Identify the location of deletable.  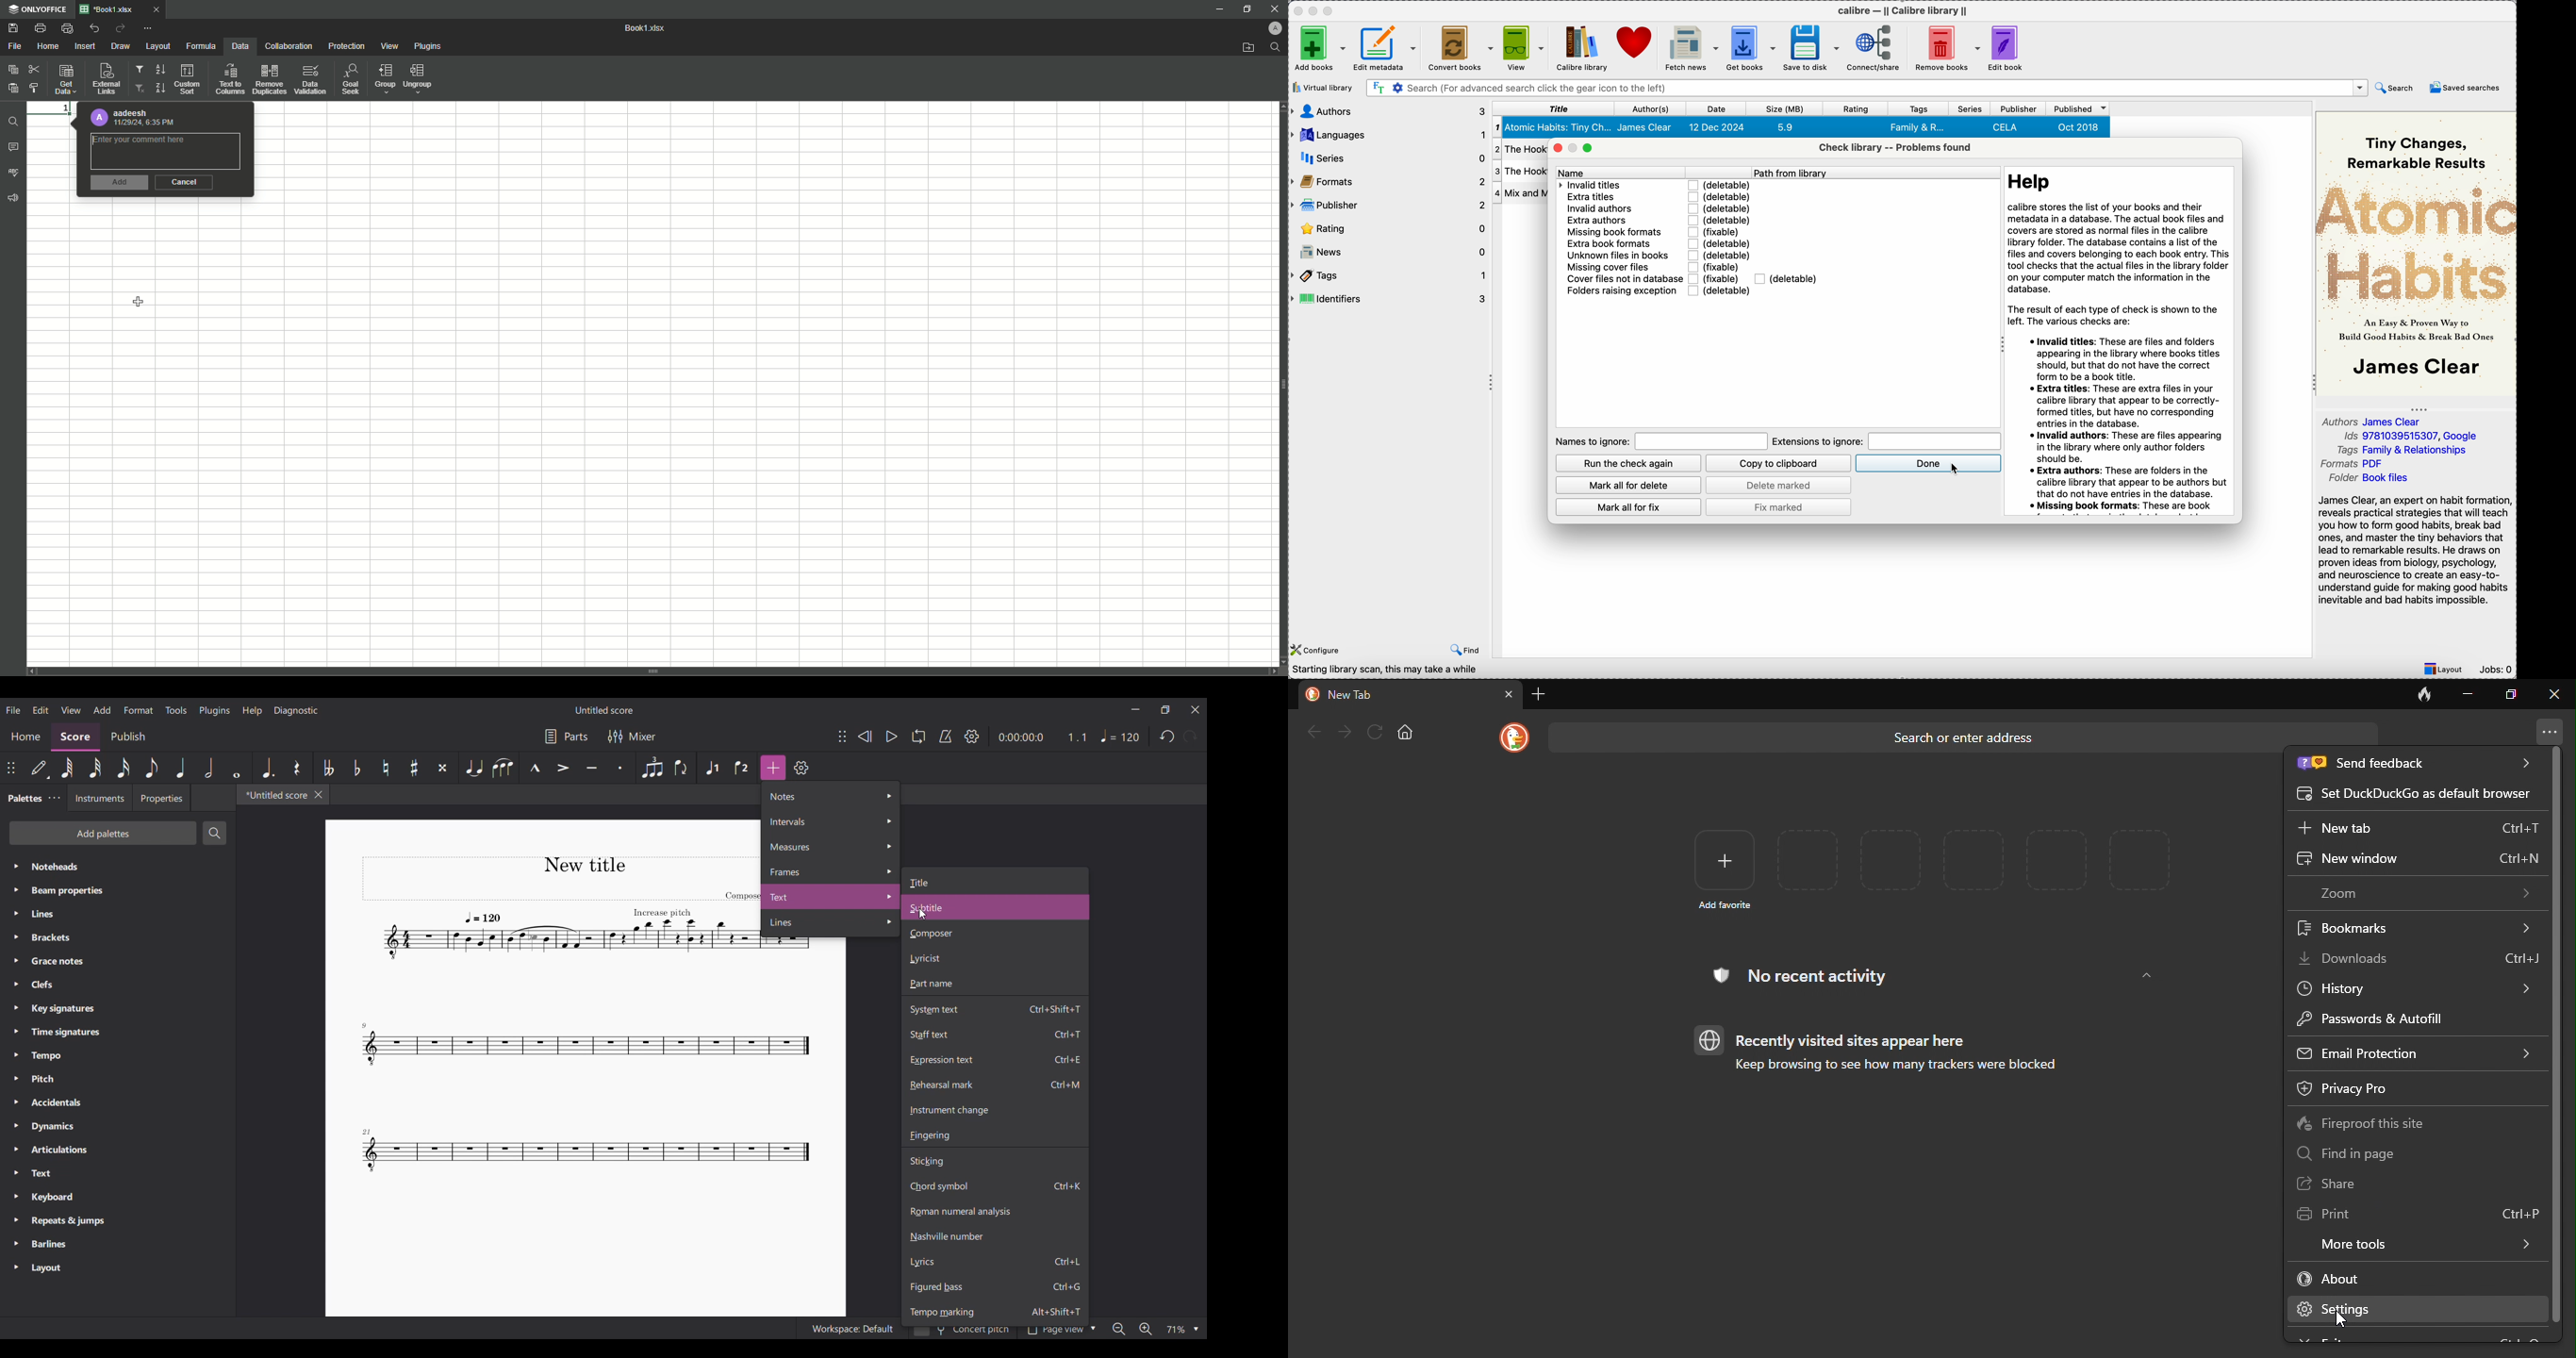
(1720, 220).